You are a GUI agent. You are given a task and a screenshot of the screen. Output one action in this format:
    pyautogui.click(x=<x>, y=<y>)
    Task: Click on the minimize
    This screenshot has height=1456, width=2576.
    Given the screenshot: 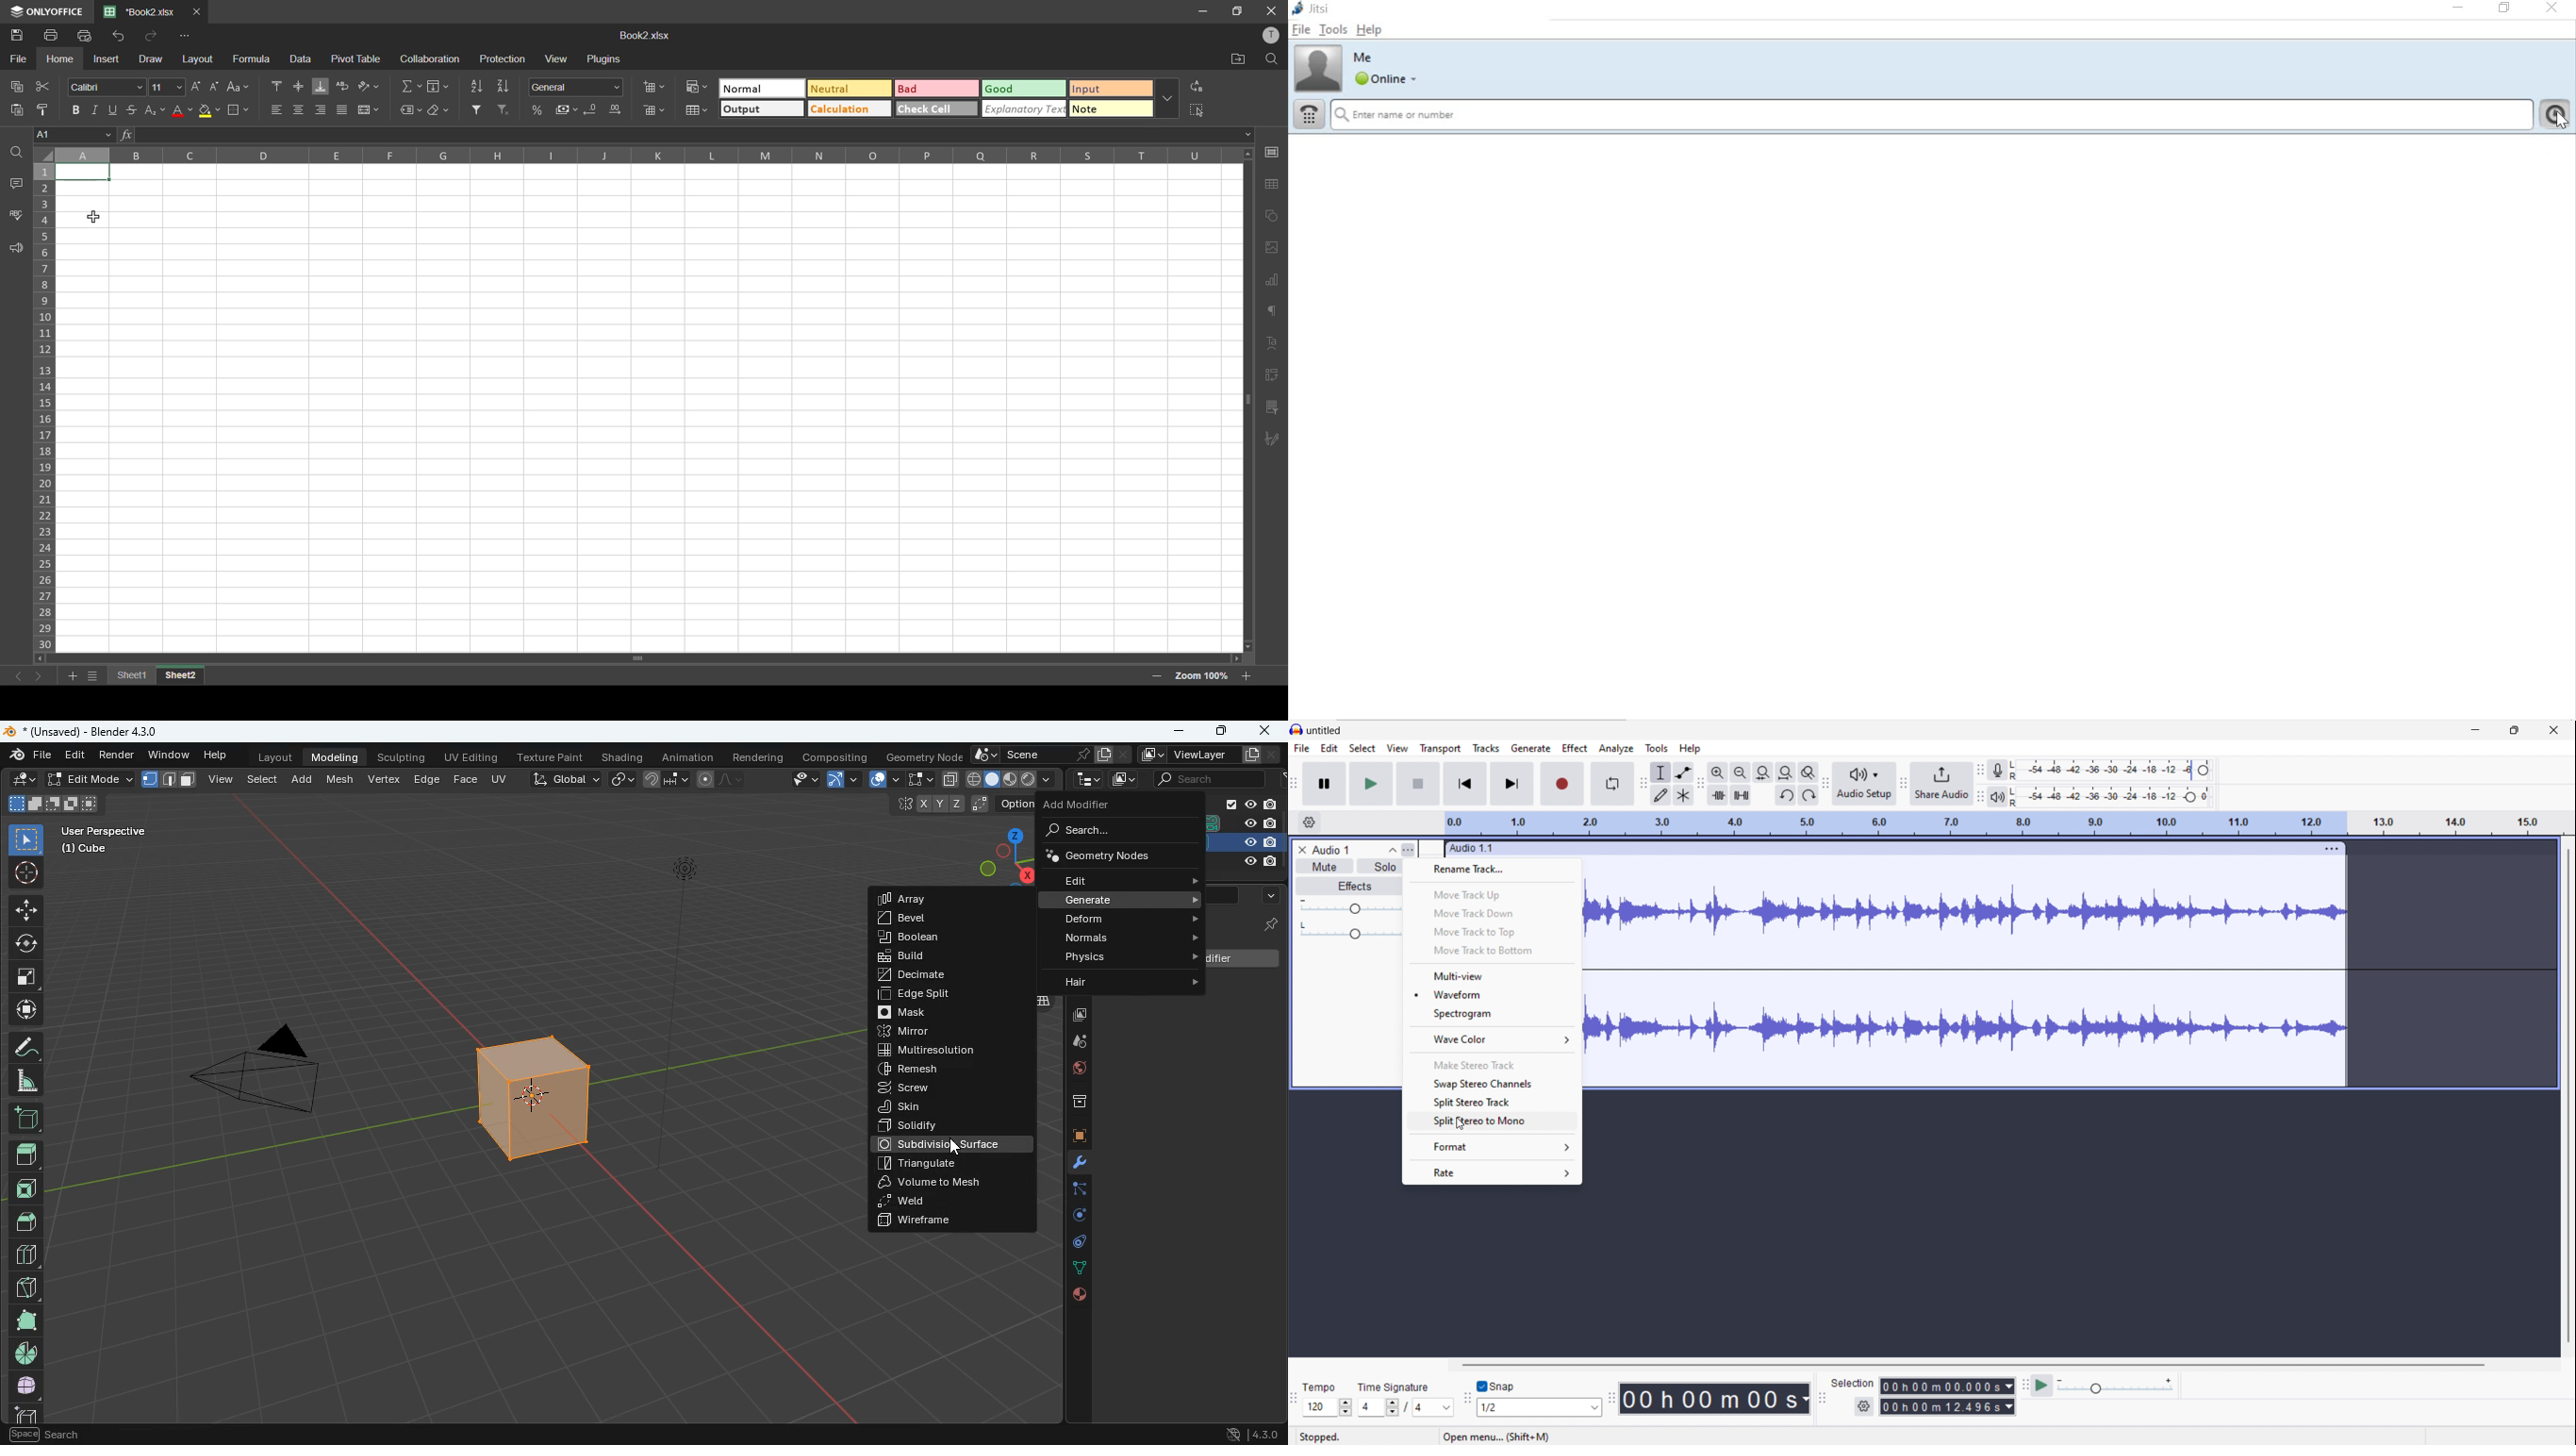 What is the action you would take?
    pyautogui.click(x=1205, y=10)
    